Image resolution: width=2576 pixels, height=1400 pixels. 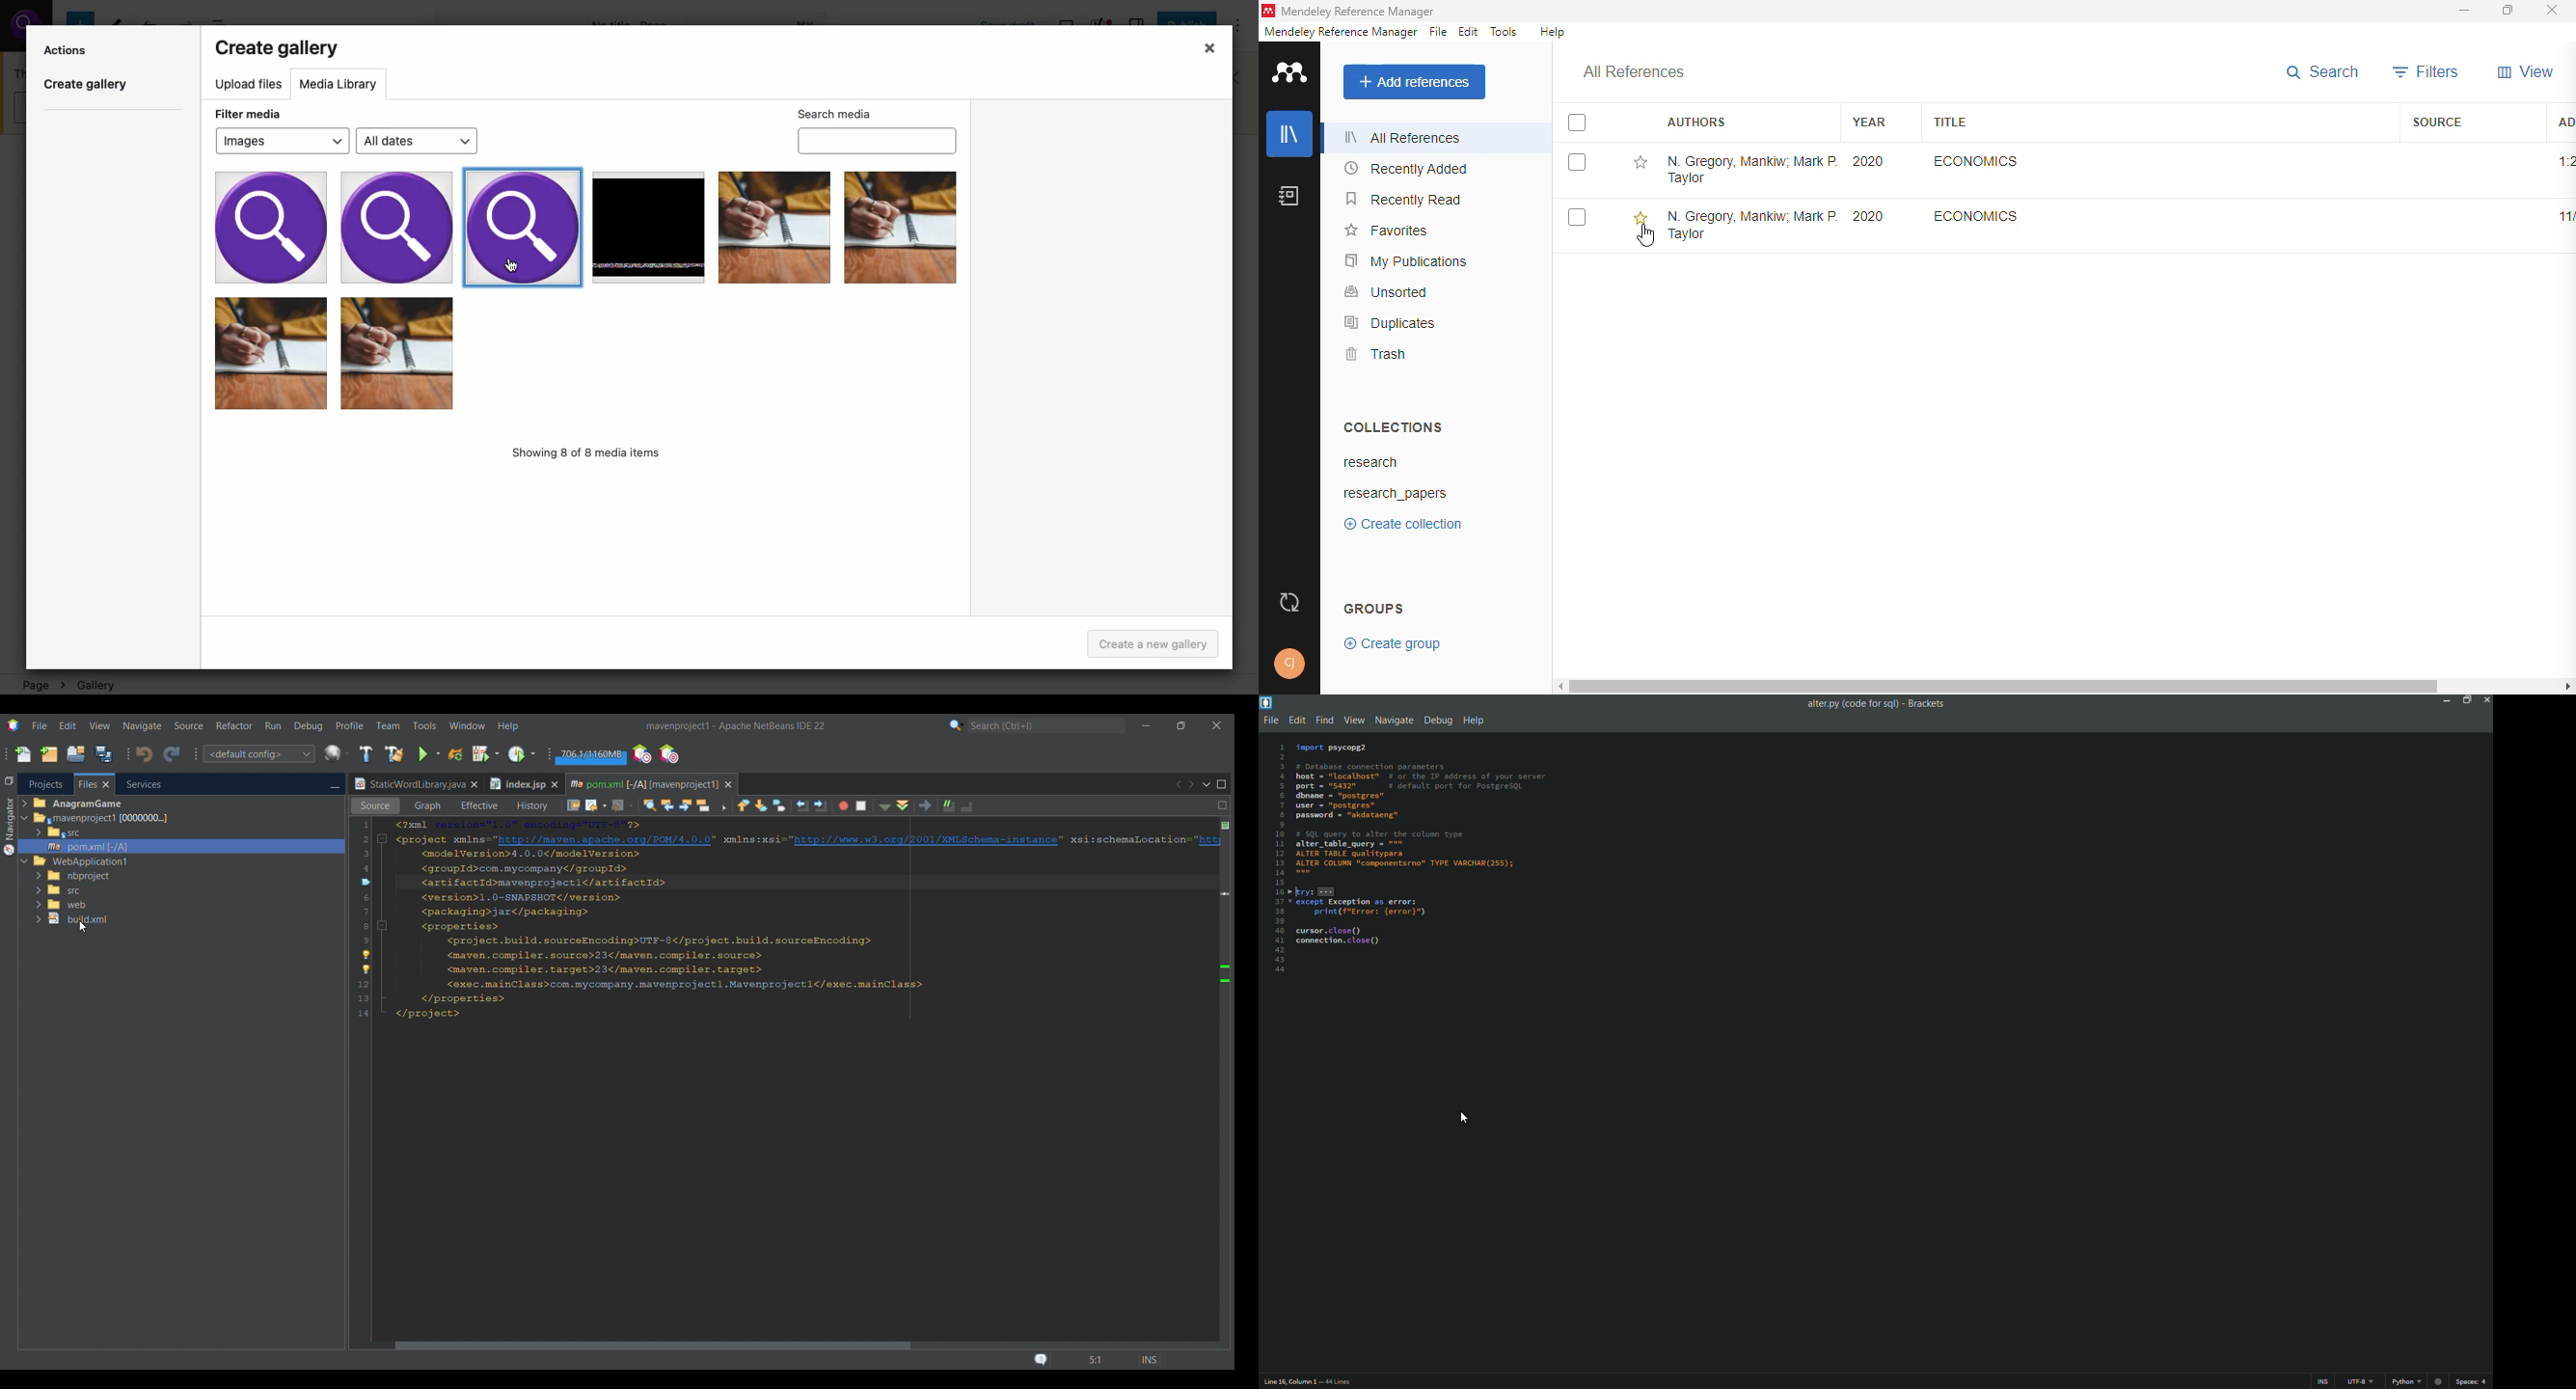 I want to click on help, so click(x=1554, y=31).